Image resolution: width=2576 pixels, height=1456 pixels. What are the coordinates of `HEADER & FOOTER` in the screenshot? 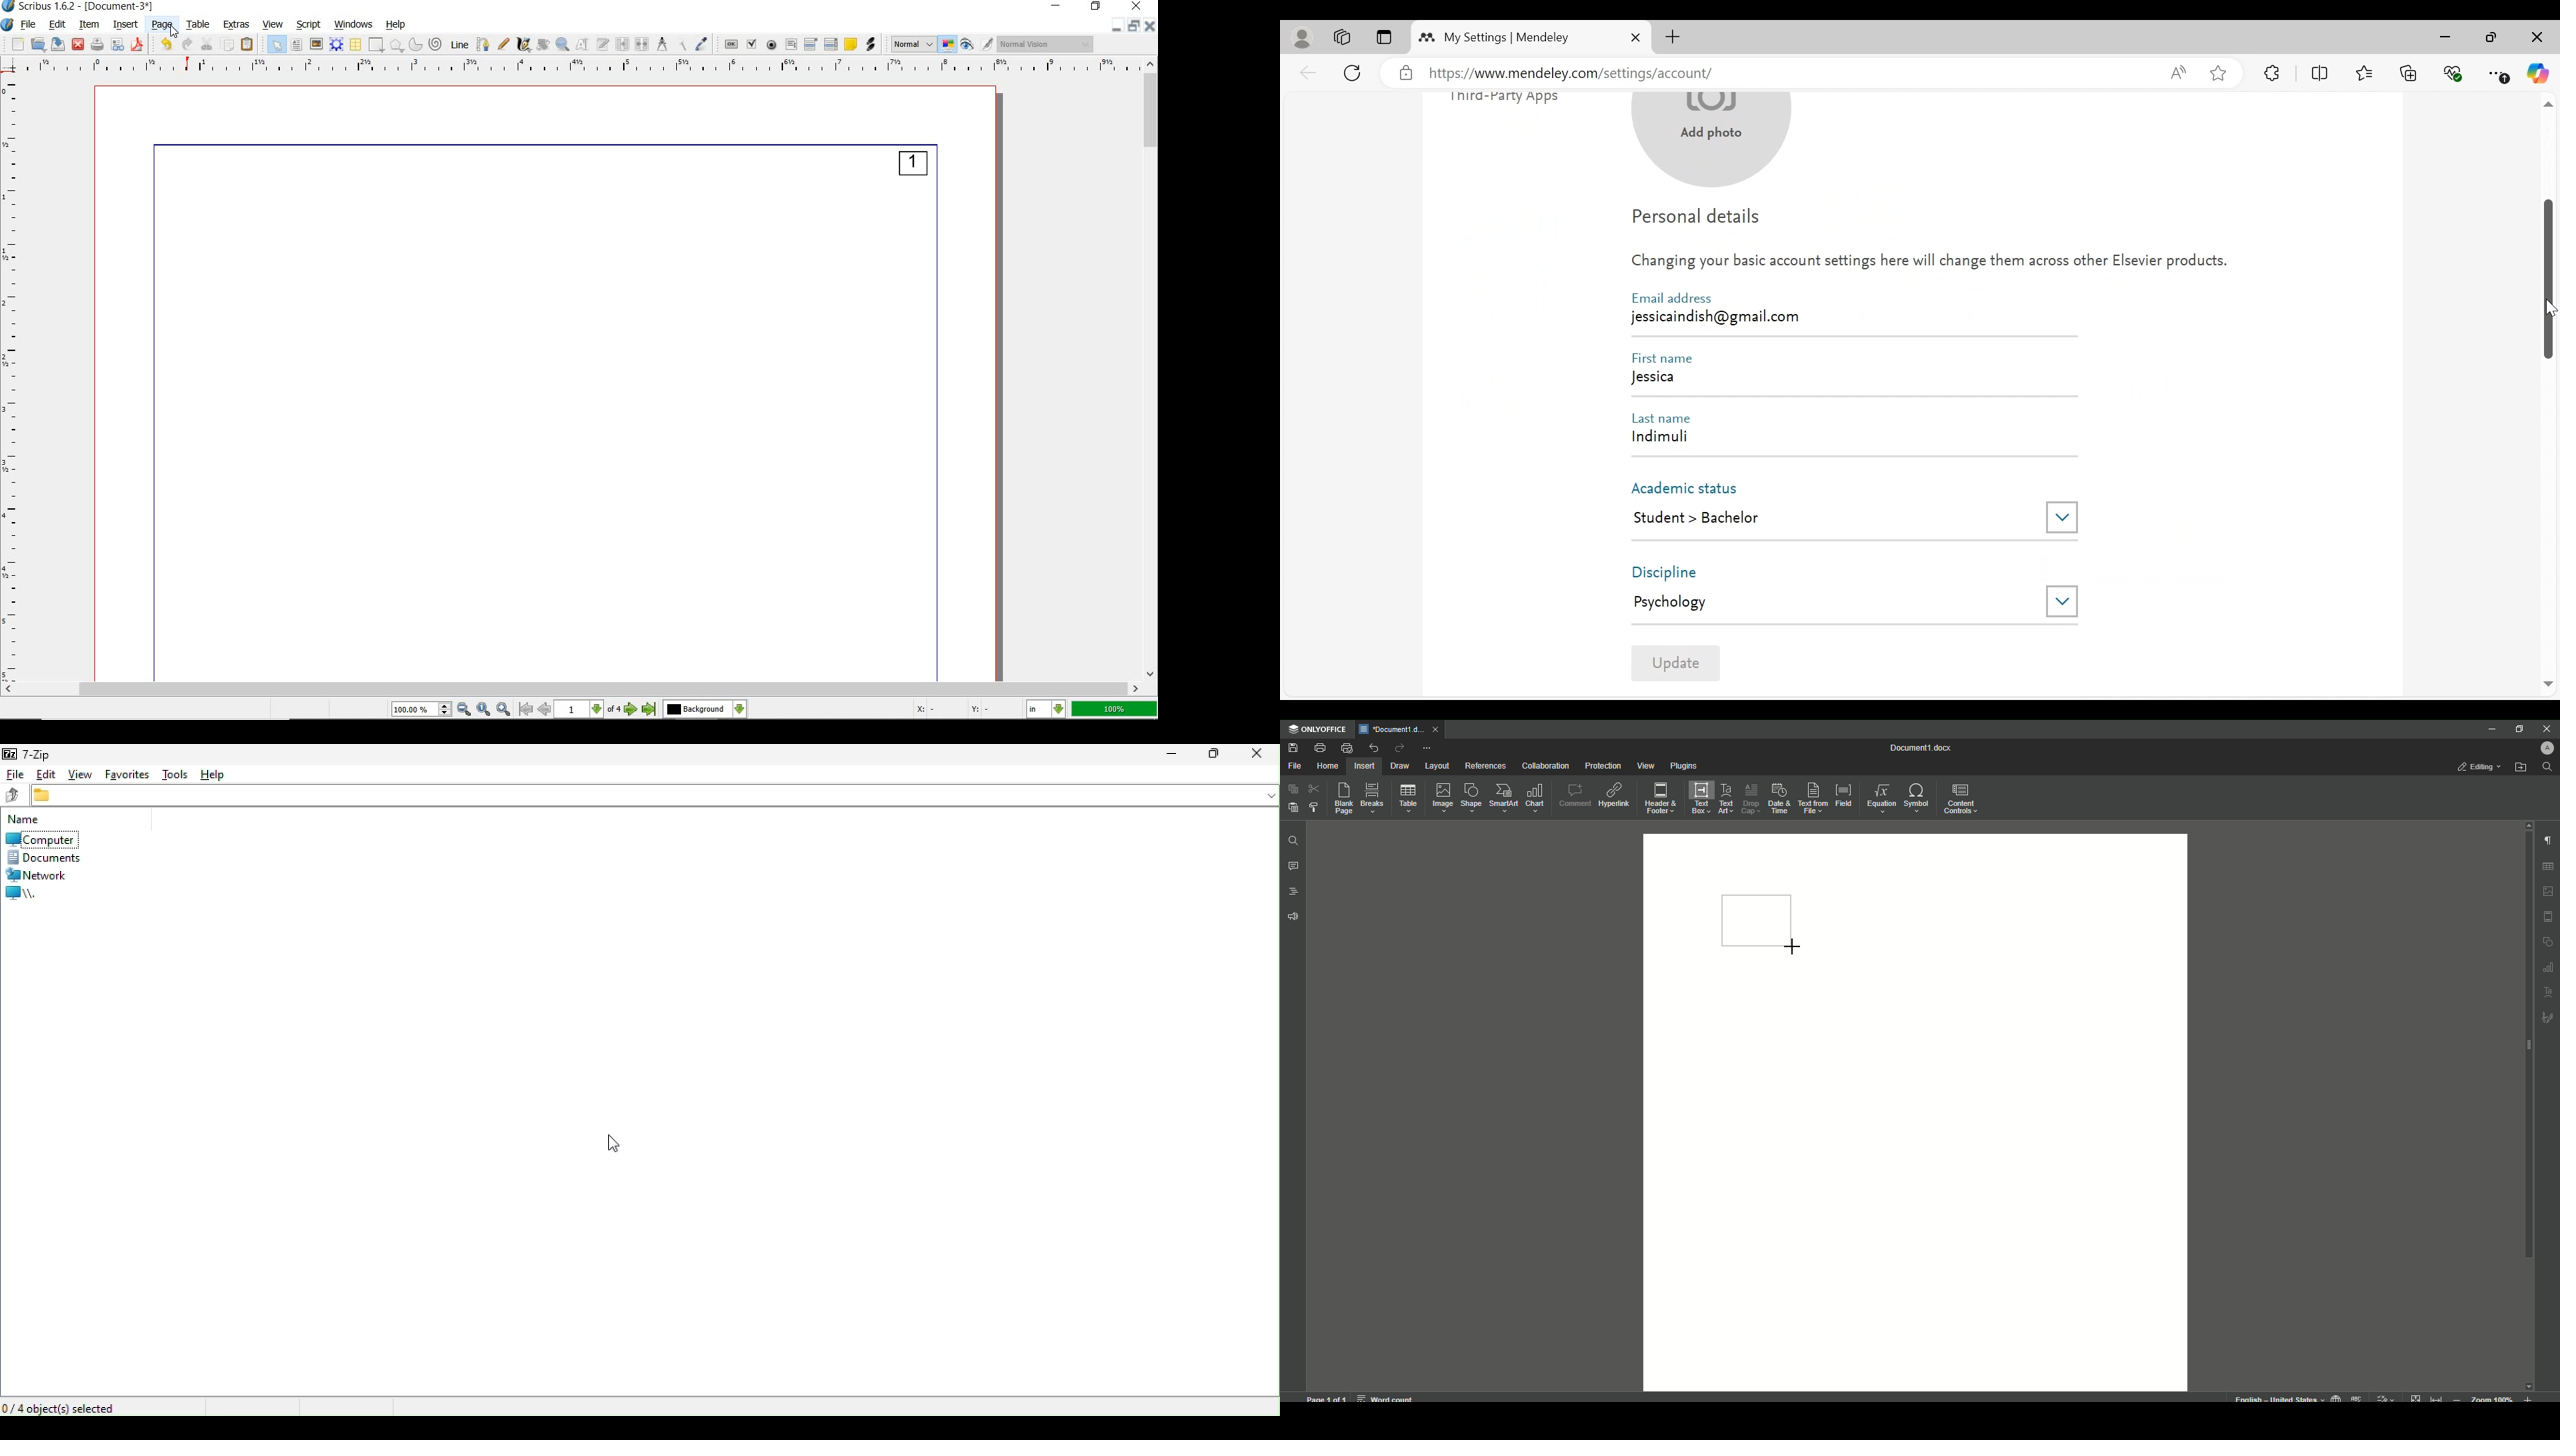 It's located at (2548, 917).